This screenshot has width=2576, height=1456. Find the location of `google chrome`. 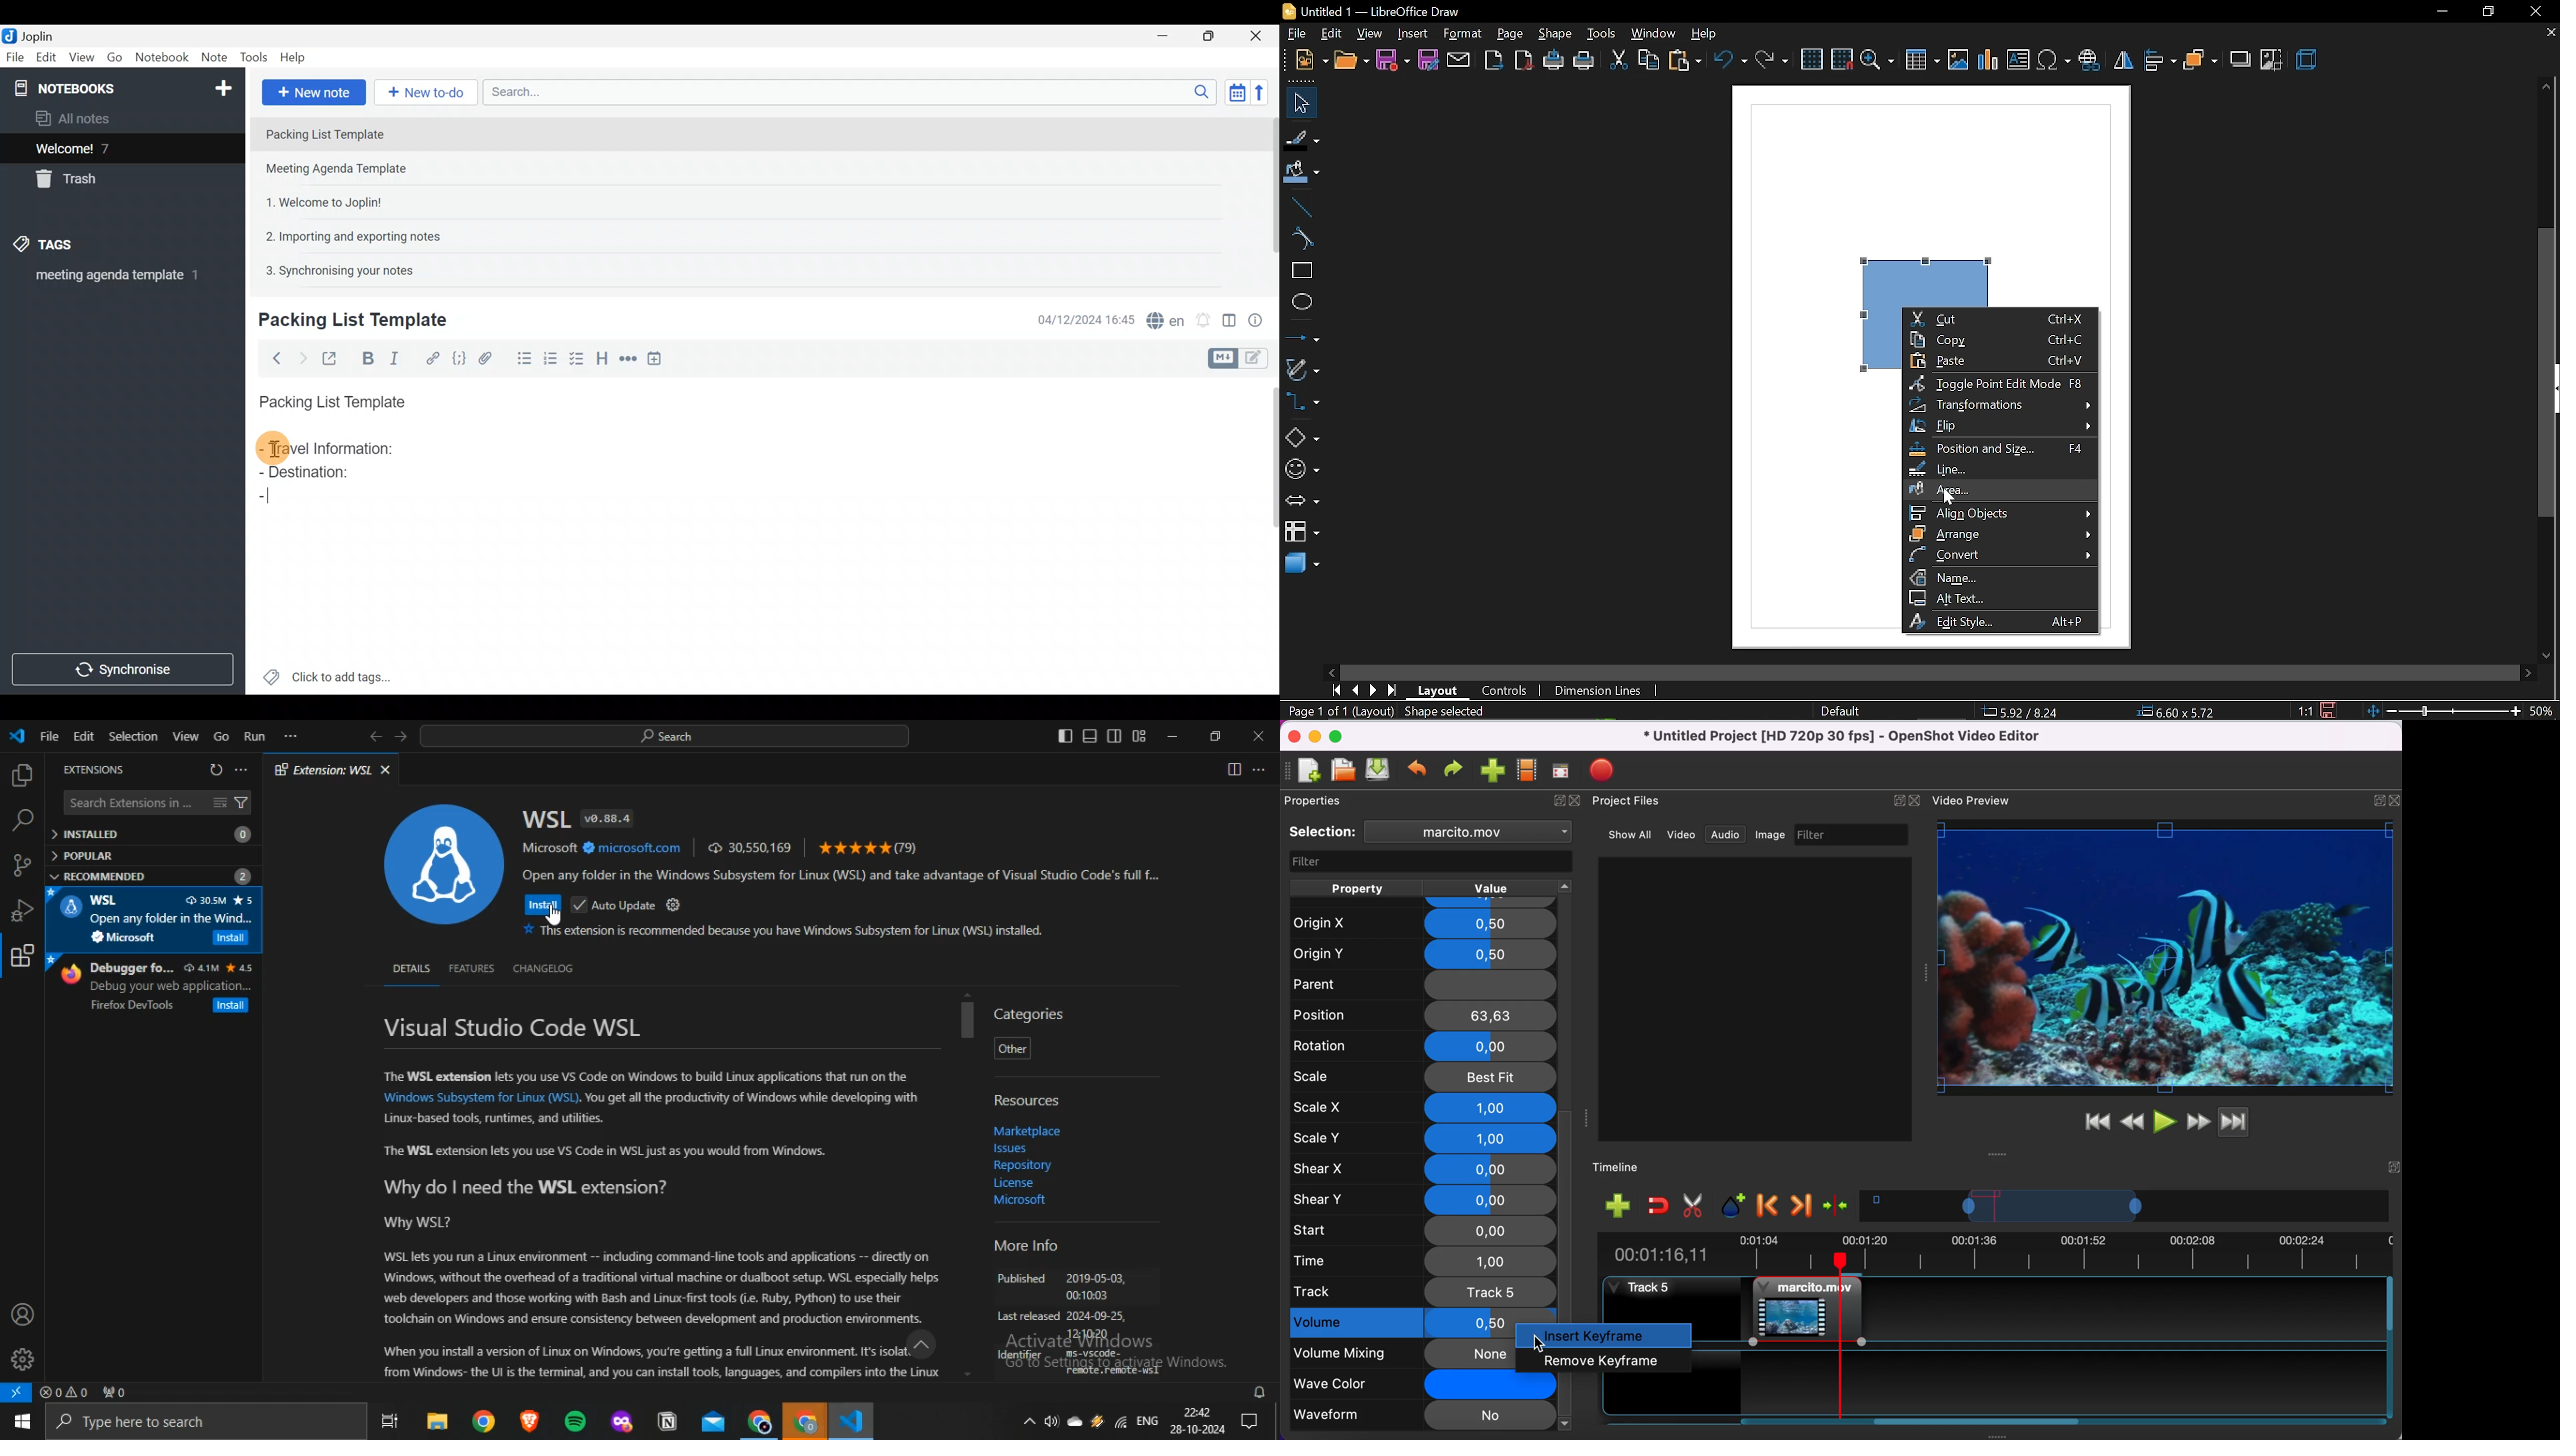

google chrome is located at coordinates (486, 1420).